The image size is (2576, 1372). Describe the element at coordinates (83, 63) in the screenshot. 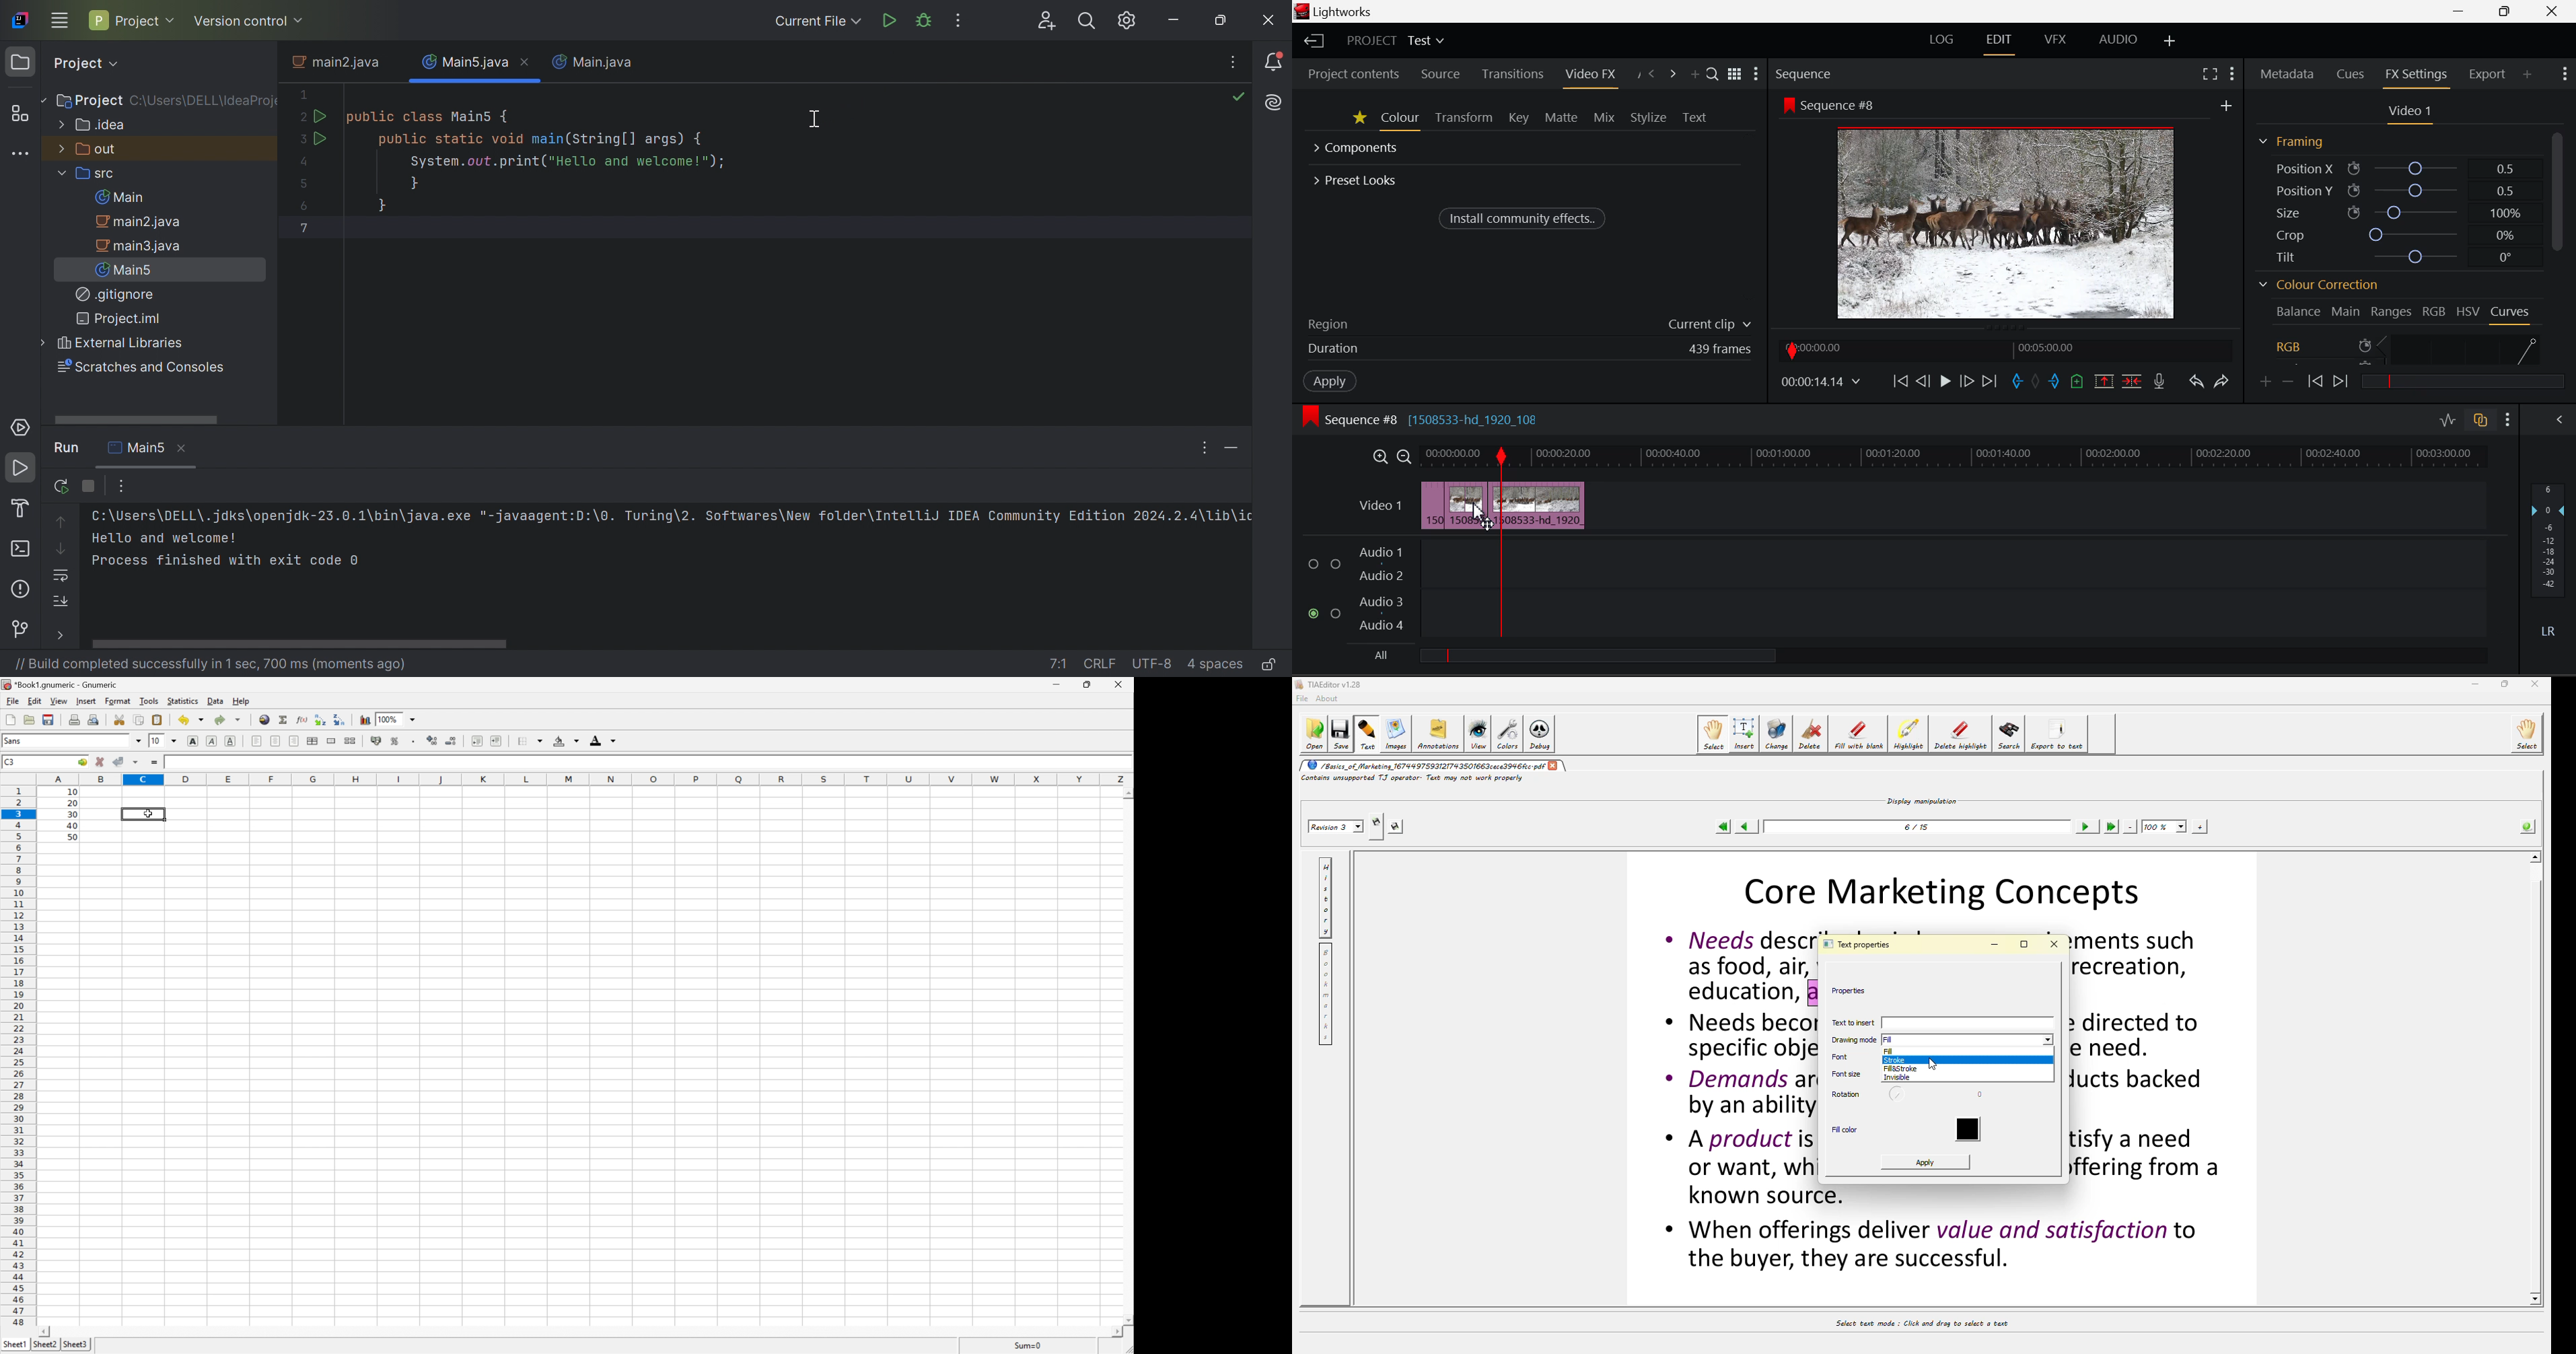

I see `Project` at that location.